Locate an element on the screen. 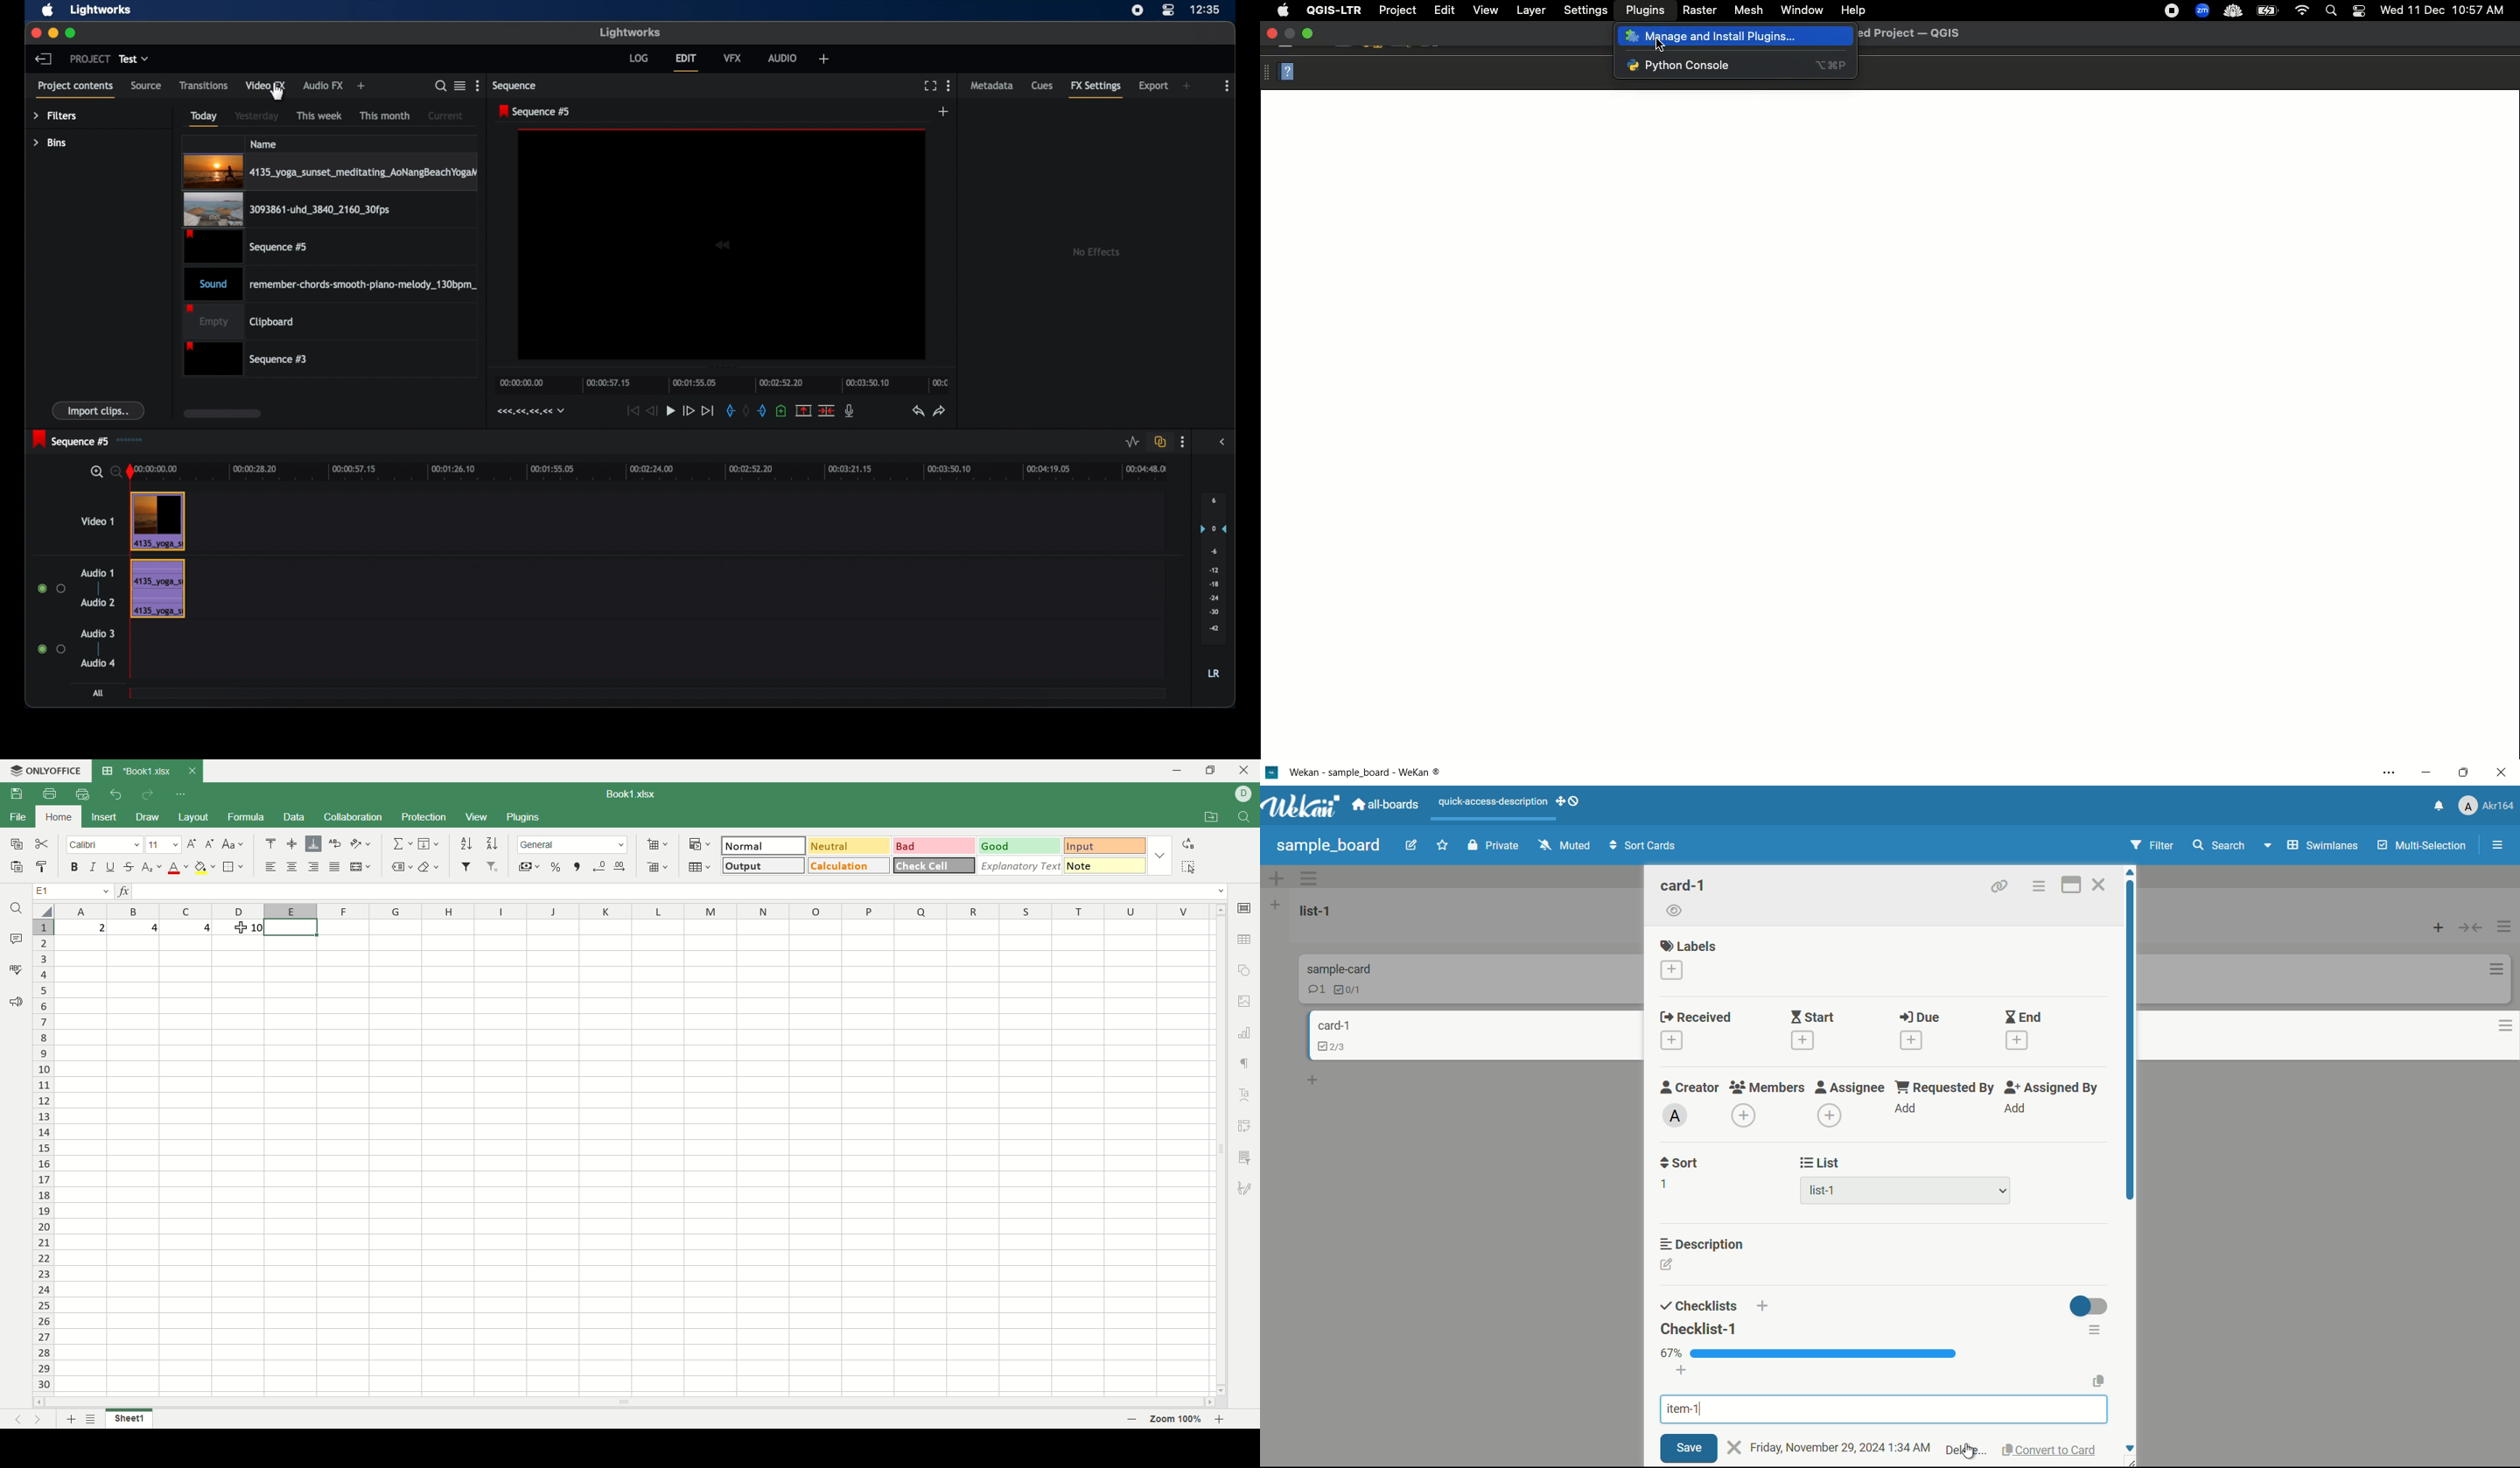 The image size is (2520, 1484). more options is located at coordinates (1228, 85).